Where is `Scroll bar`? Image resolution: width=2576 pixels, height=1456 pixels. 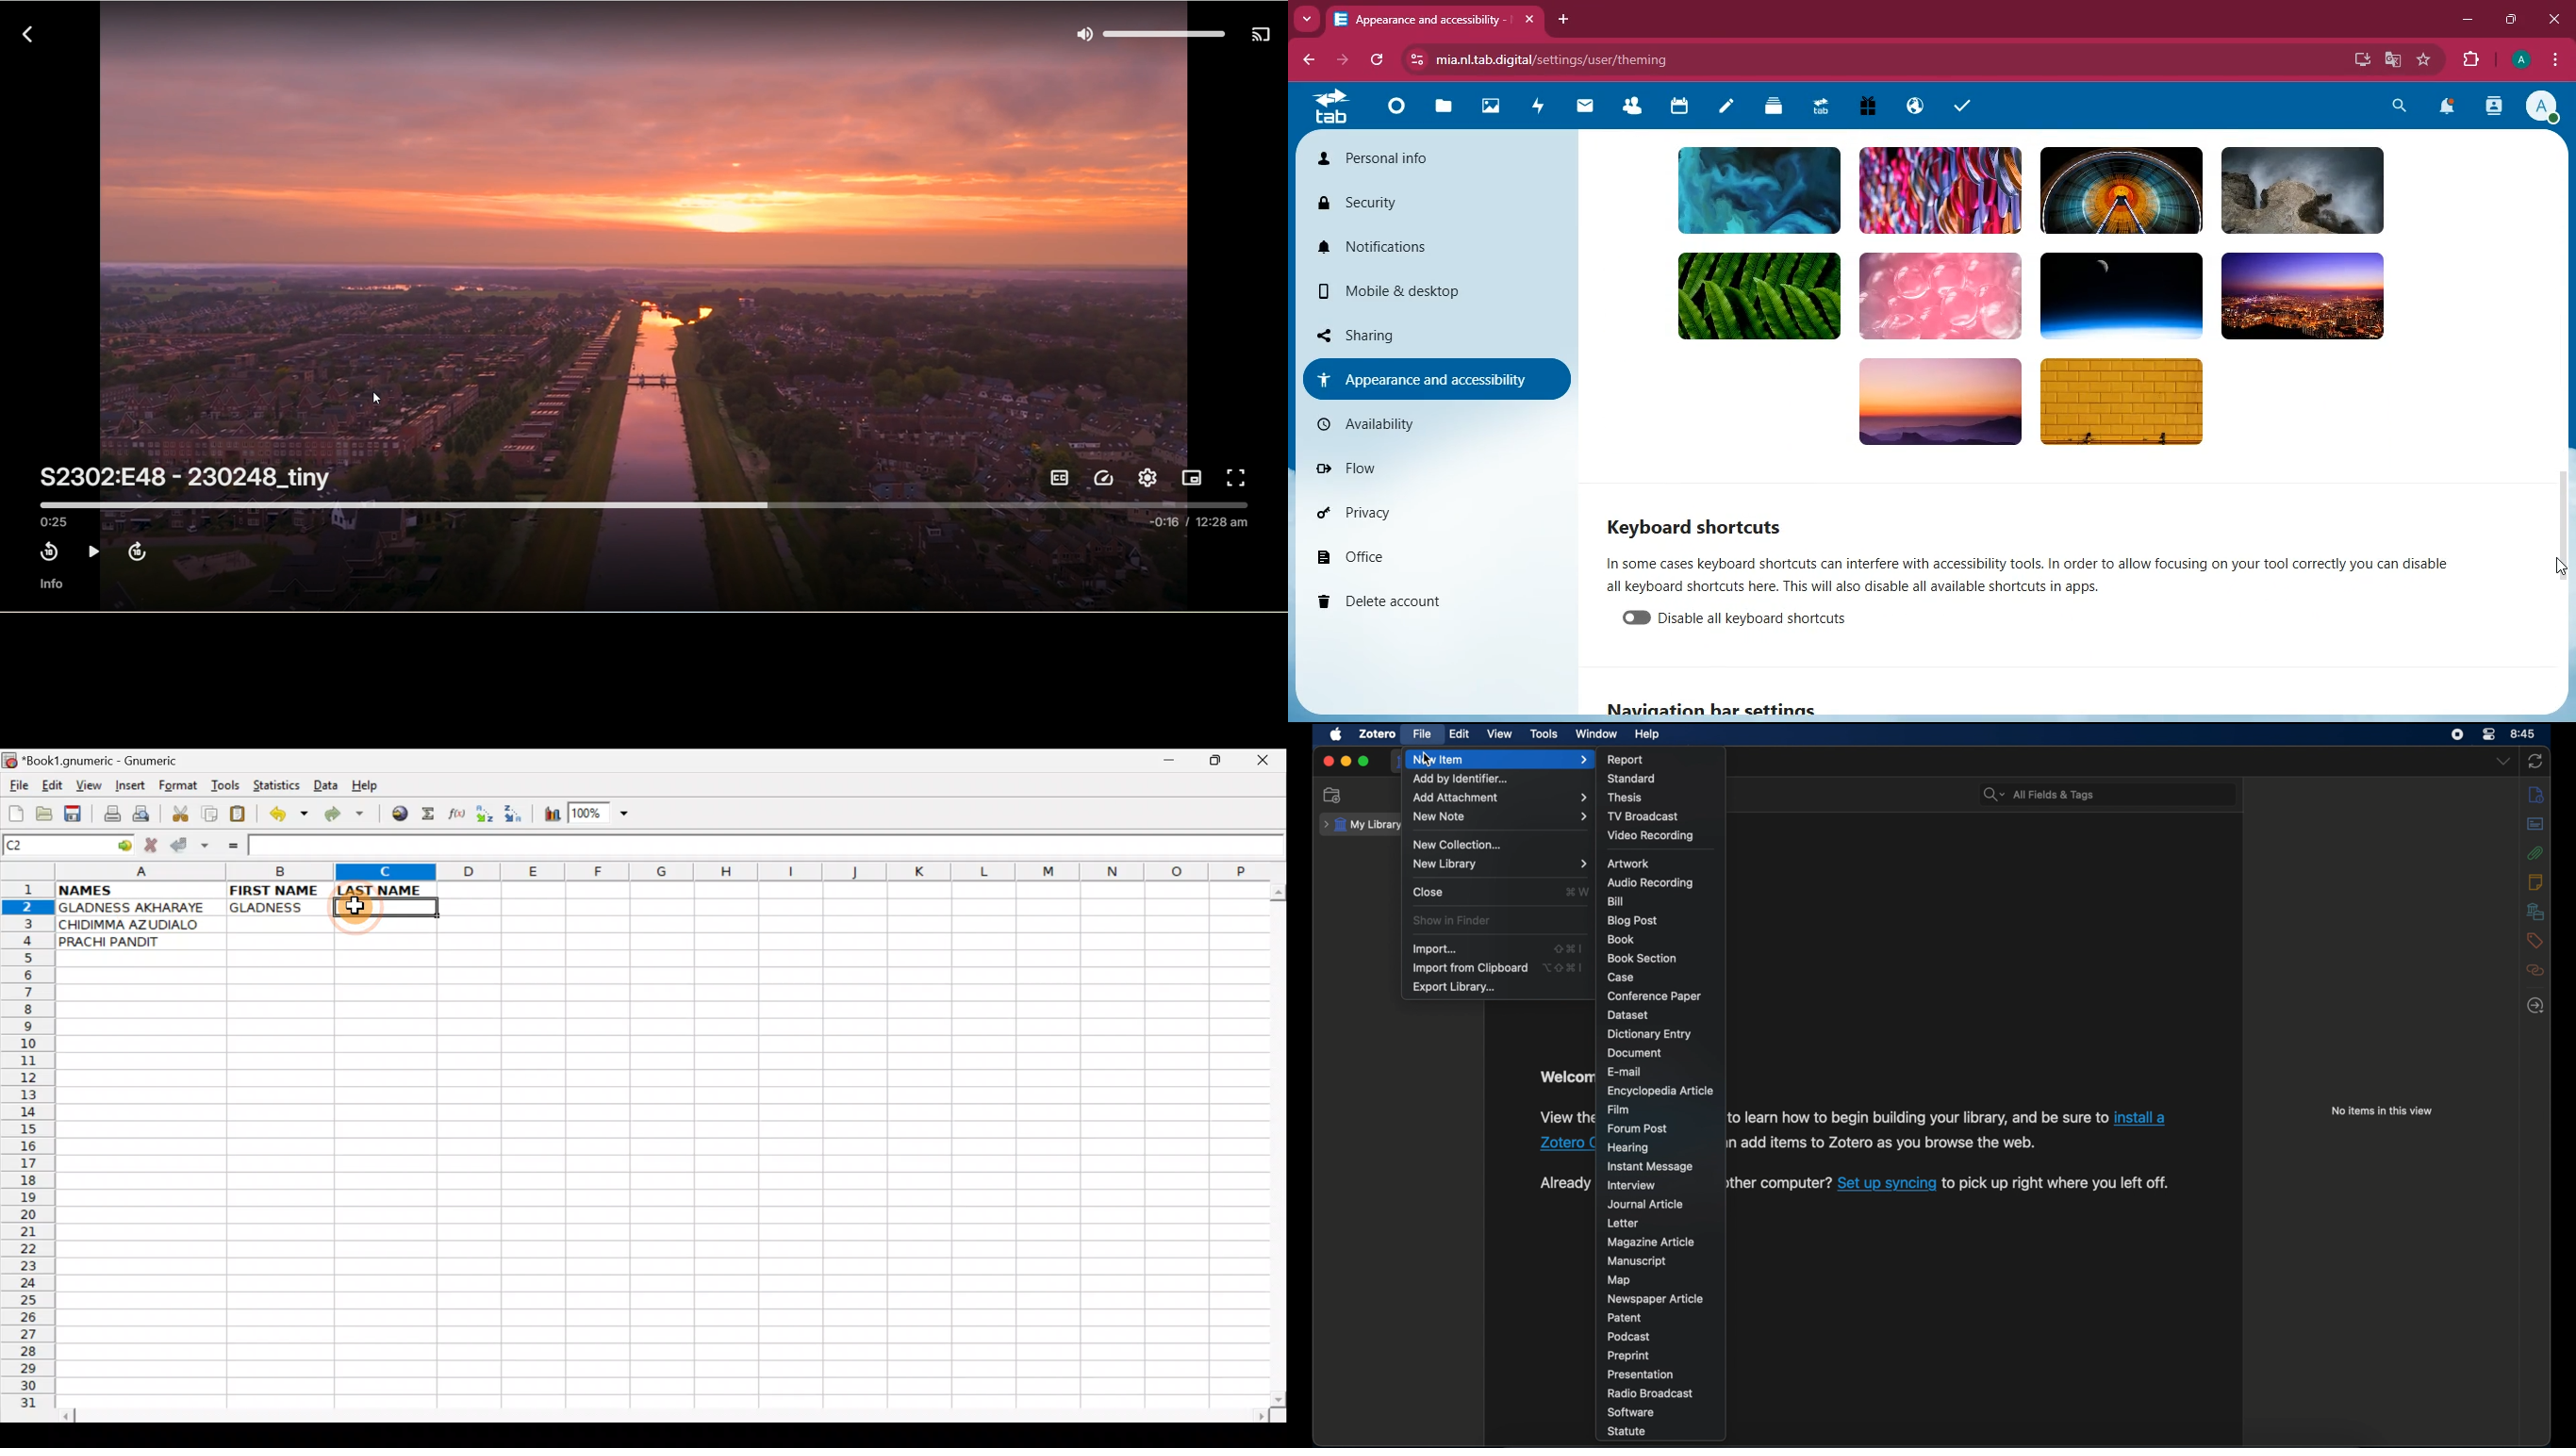
Scroll bar is located at coordinates (666, 1414).